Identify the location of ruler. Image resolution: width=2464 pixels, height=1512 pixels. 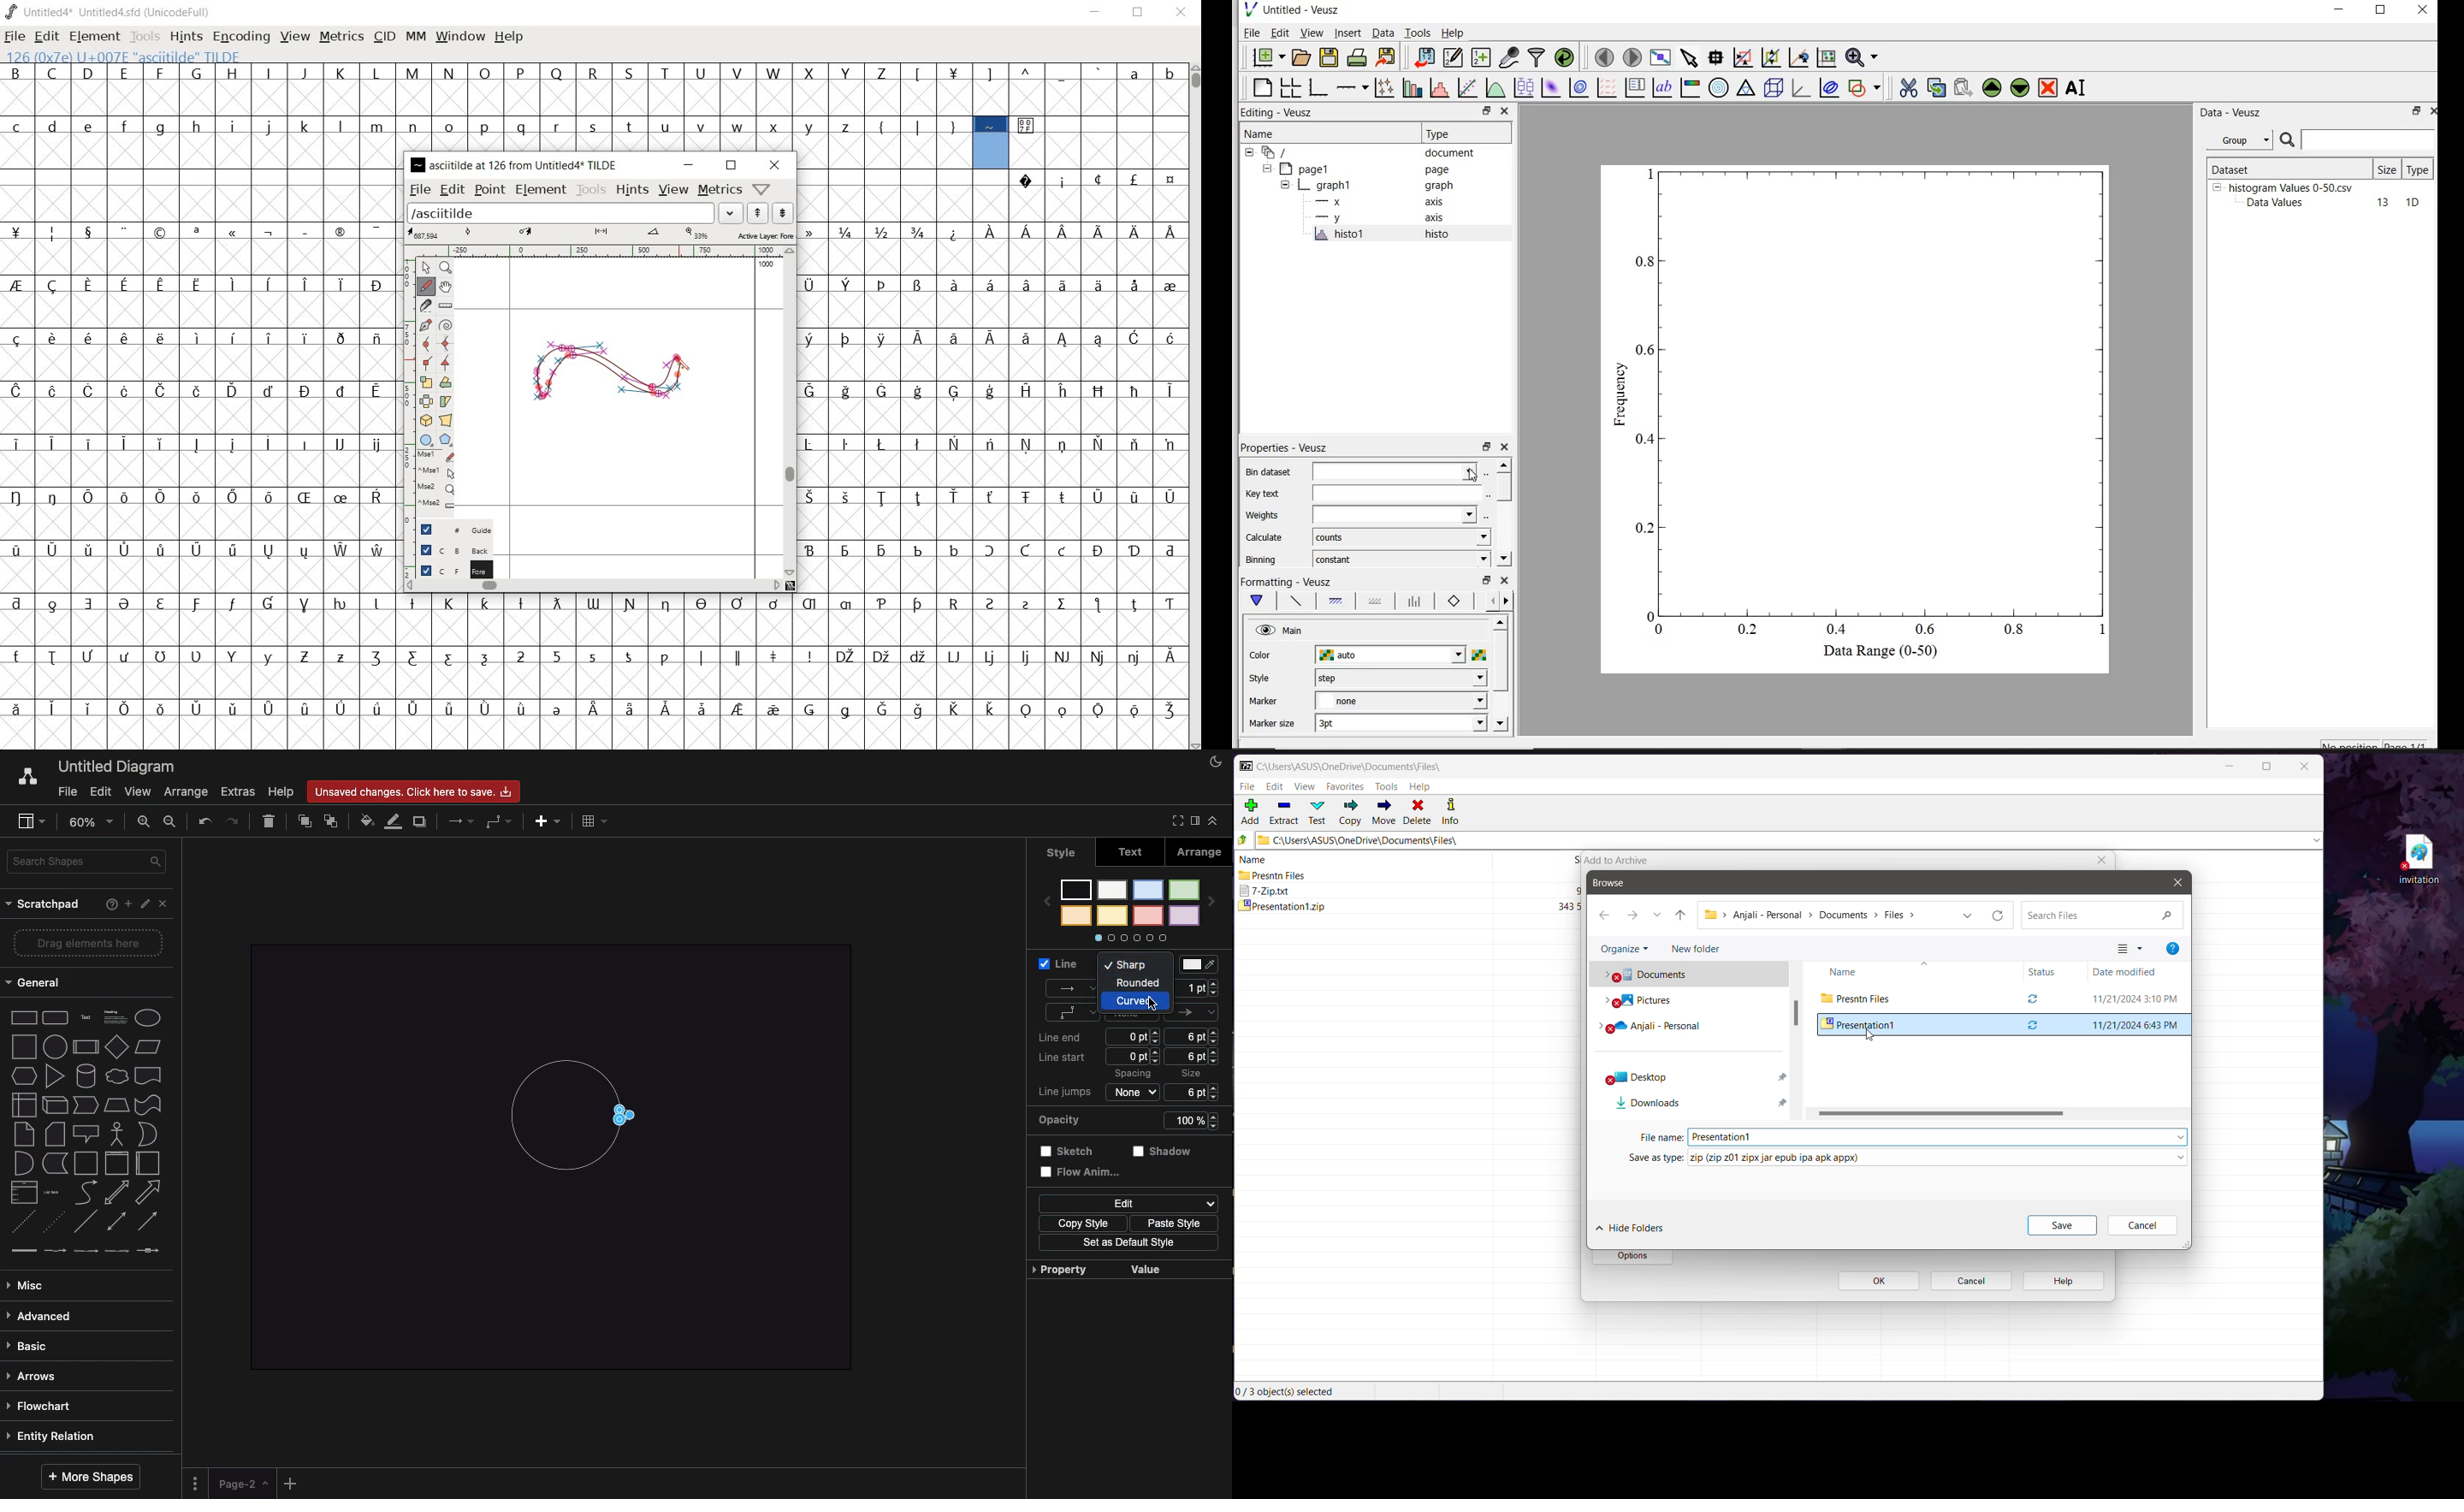
(613, 251).